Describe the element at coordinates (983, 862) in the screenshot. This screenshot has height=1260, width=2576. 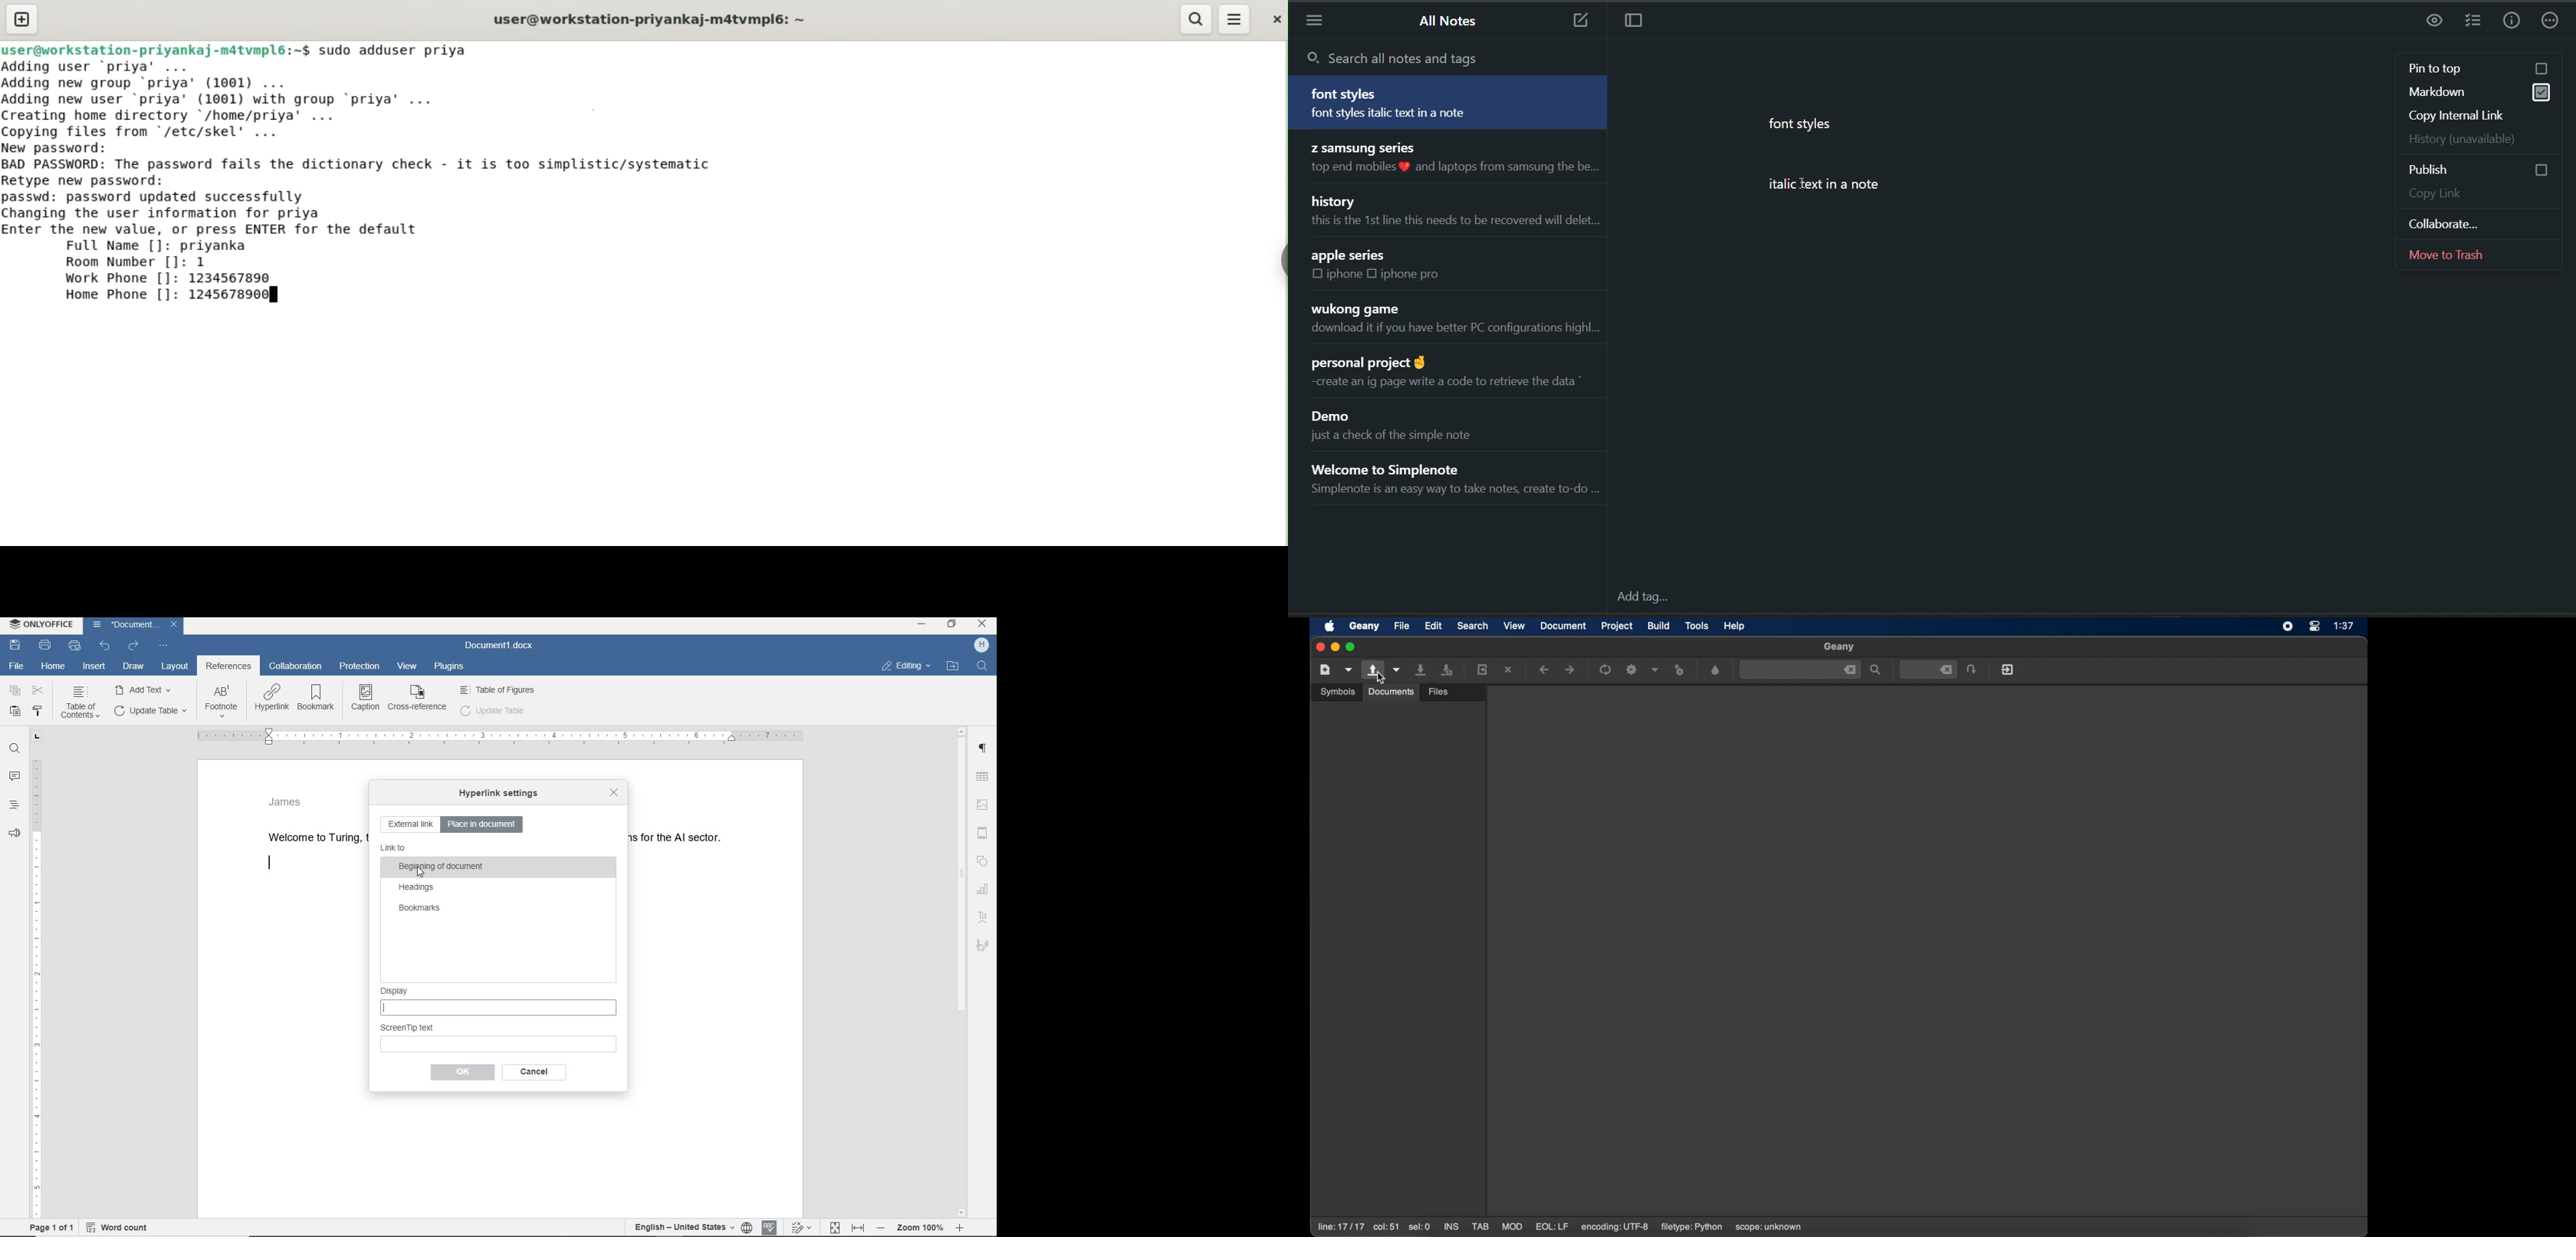
I see `shape` at that location.